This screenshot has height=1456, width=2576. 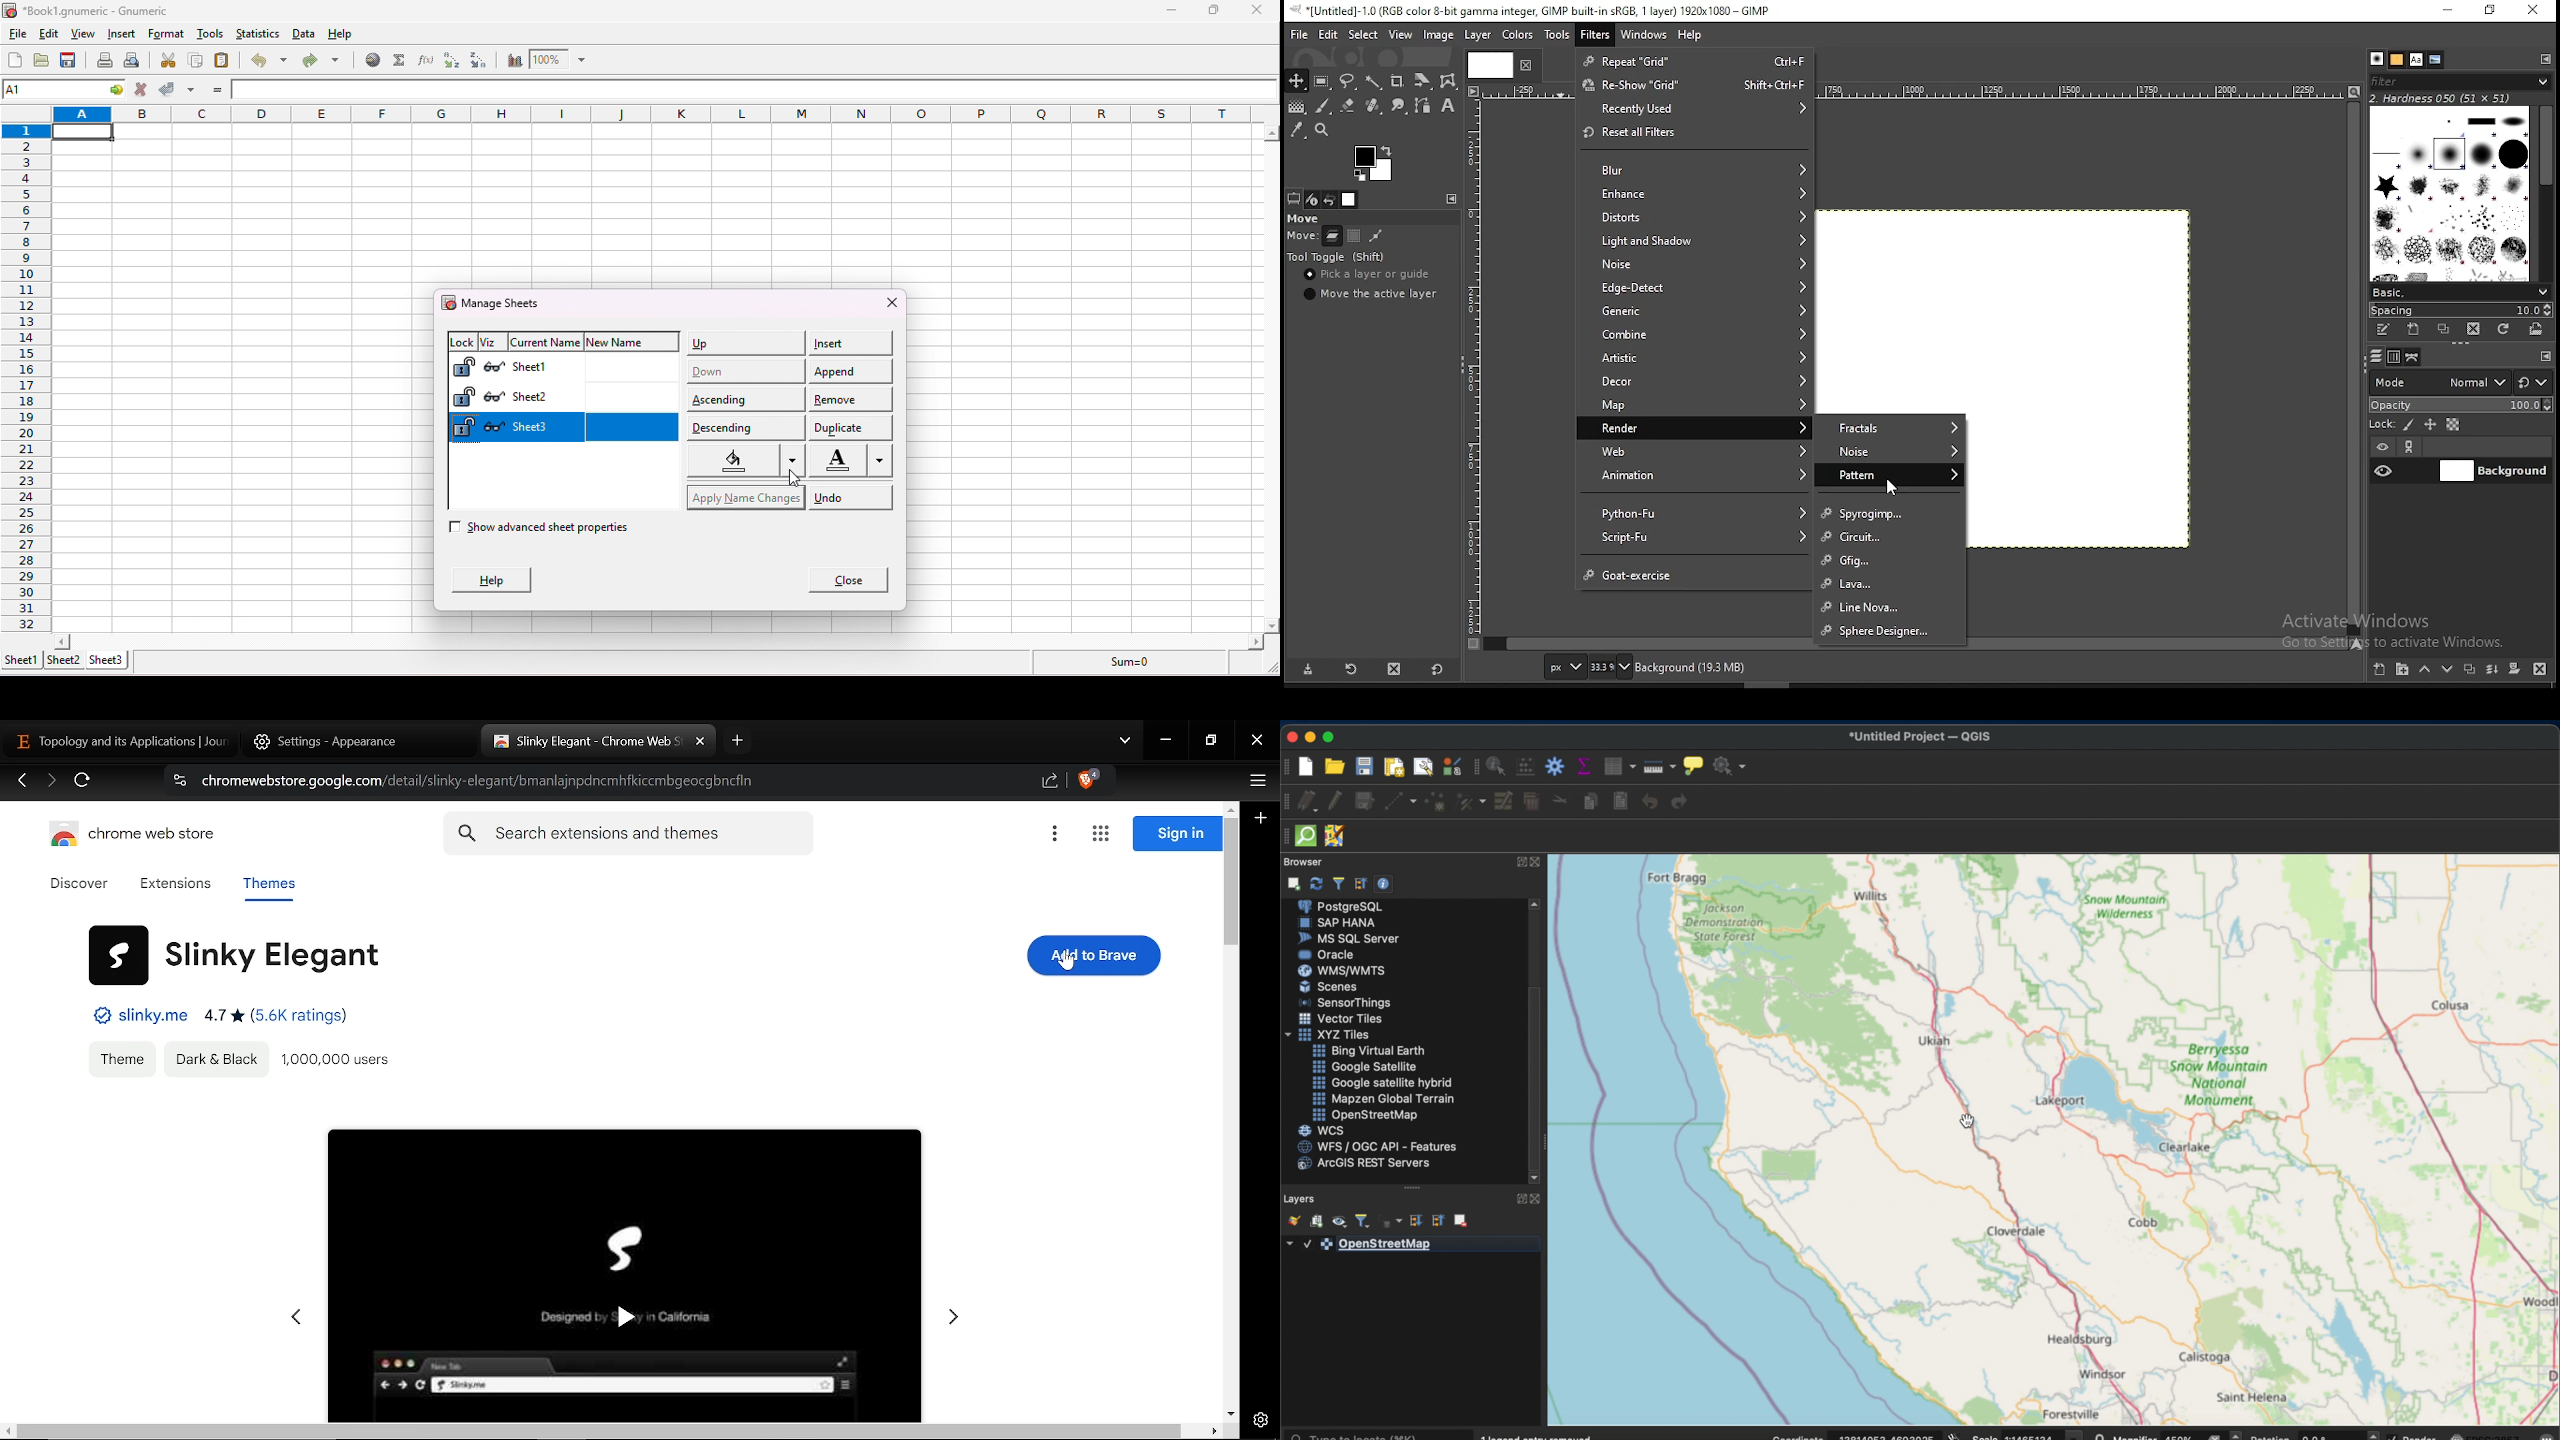 What do you see at coordinates (633, 344) in the screenshot?
I see `new name` at bounding box center [633, 344].